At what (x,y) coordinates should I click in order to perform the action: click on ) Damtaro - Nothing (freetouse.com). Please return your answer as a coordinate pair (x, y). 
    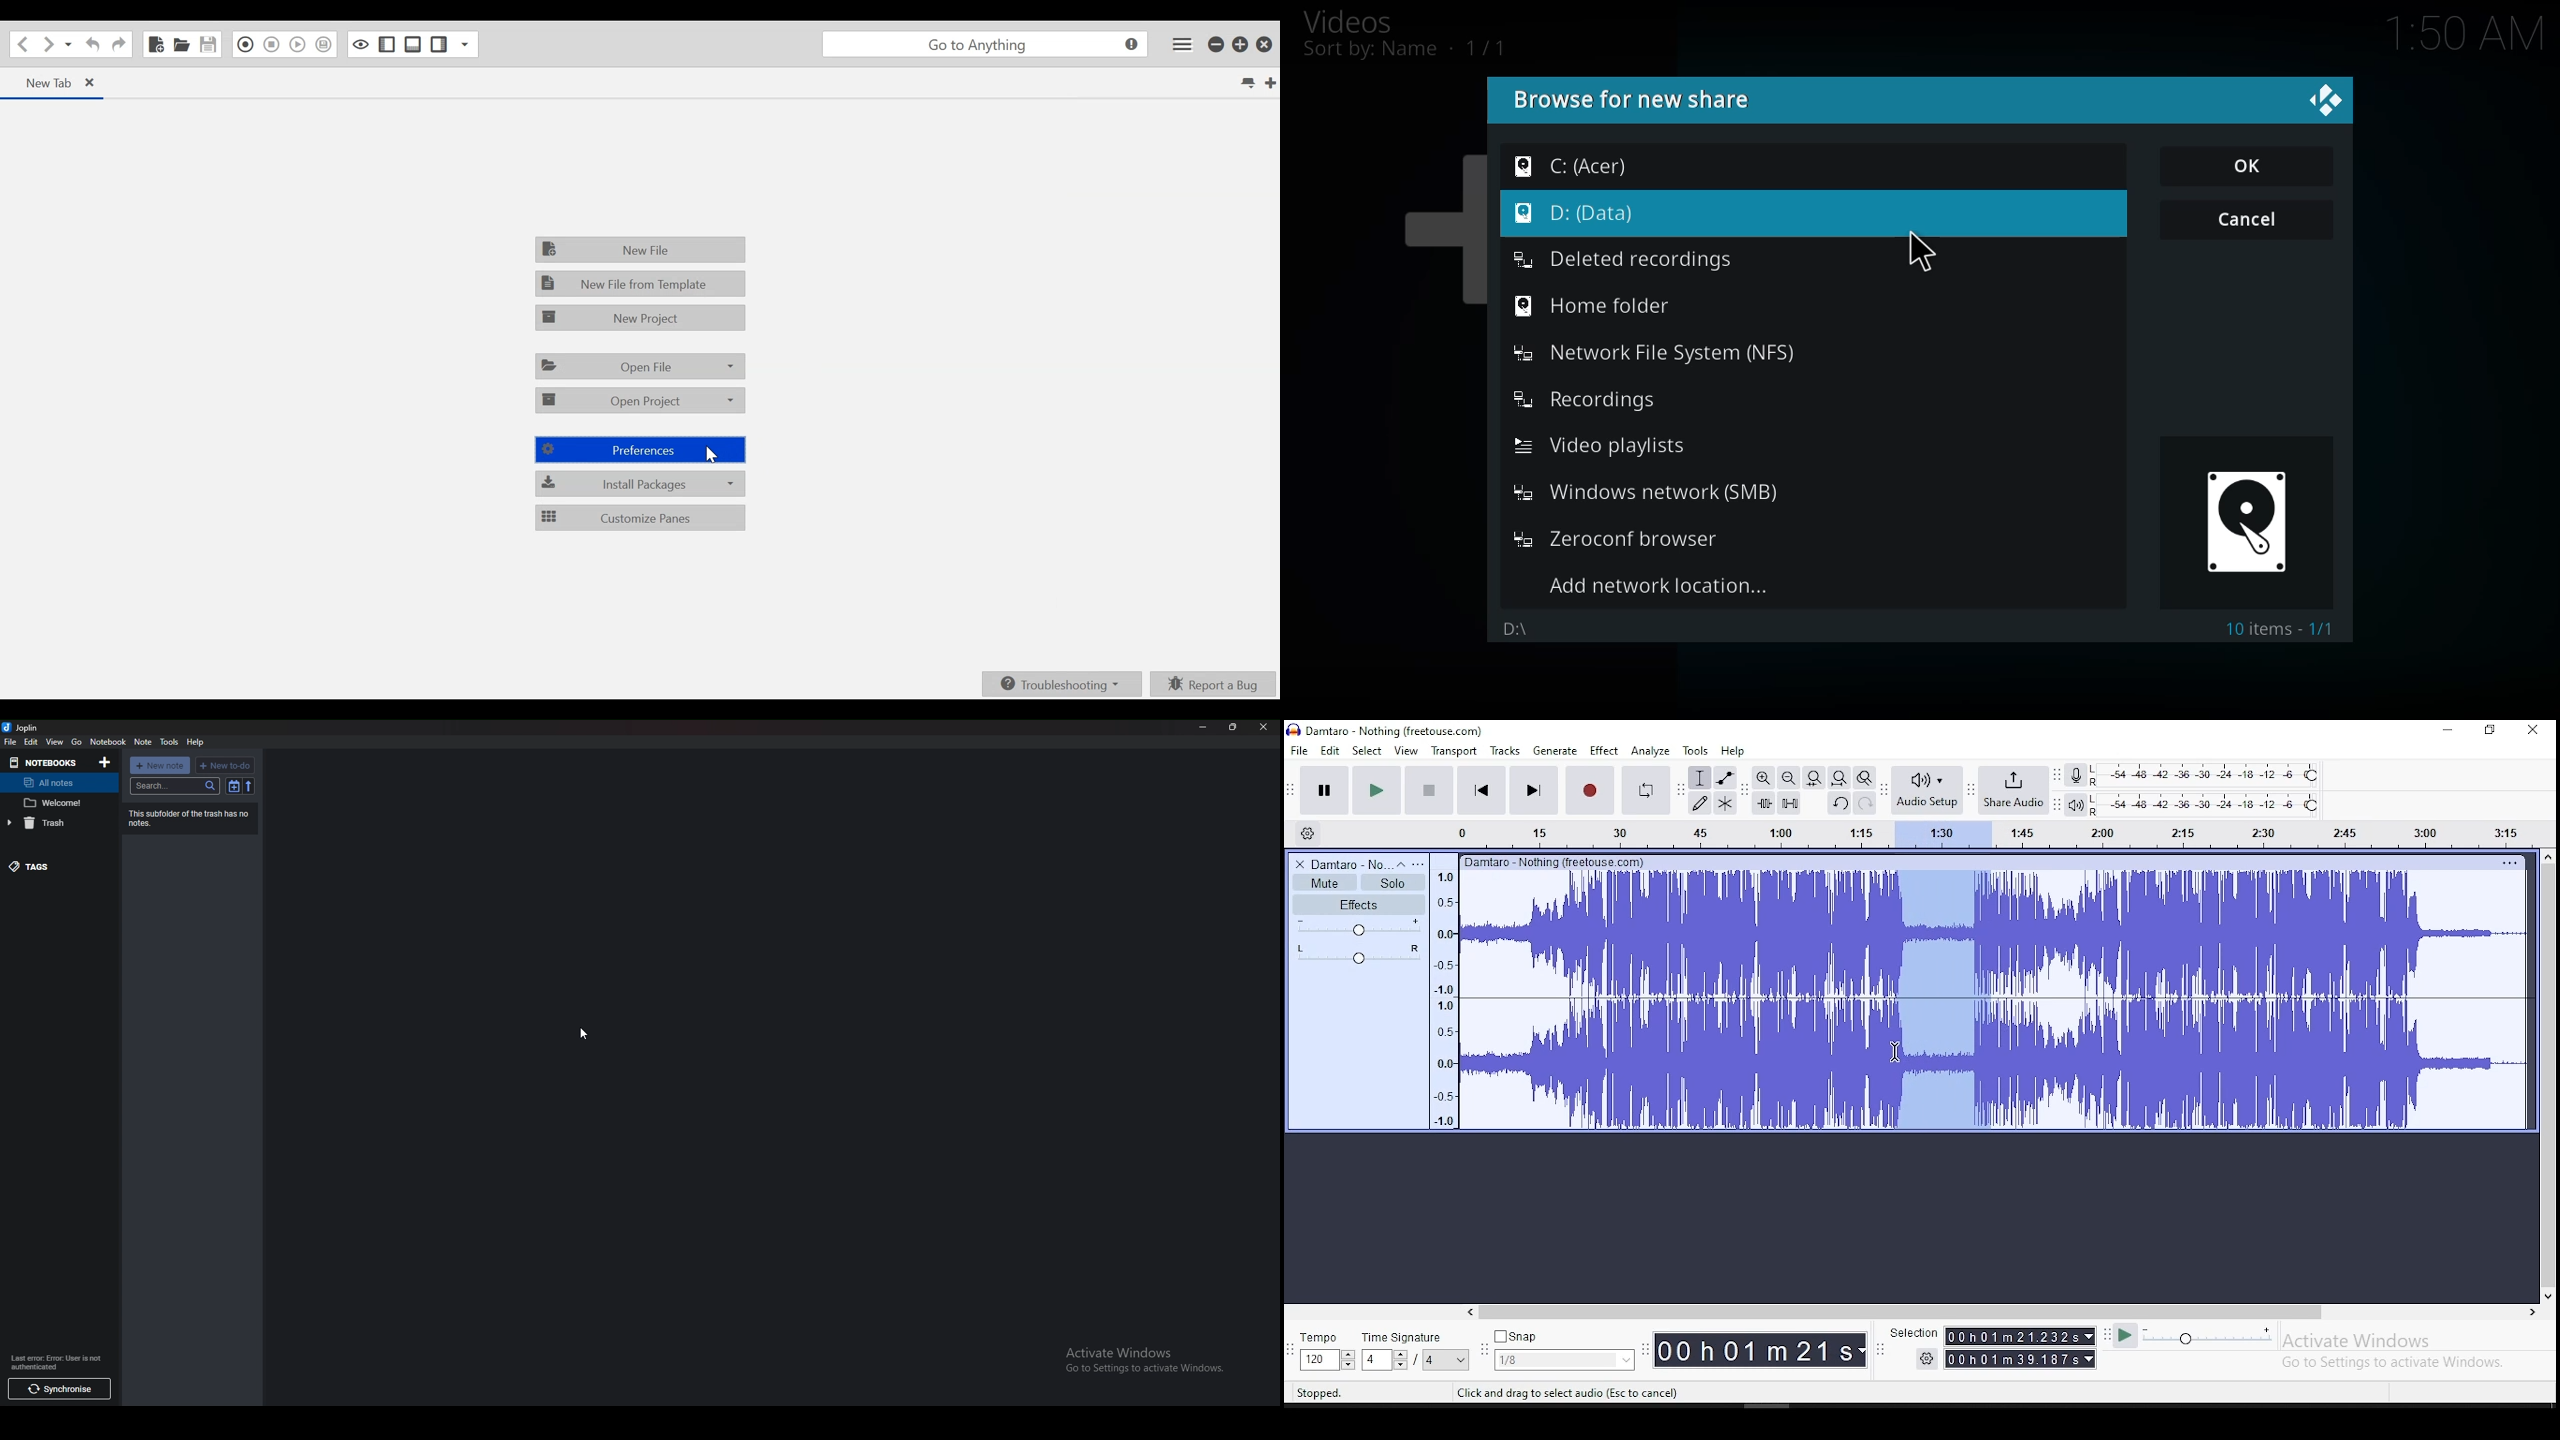
    Looking at the image, I should click on (1387, 730).